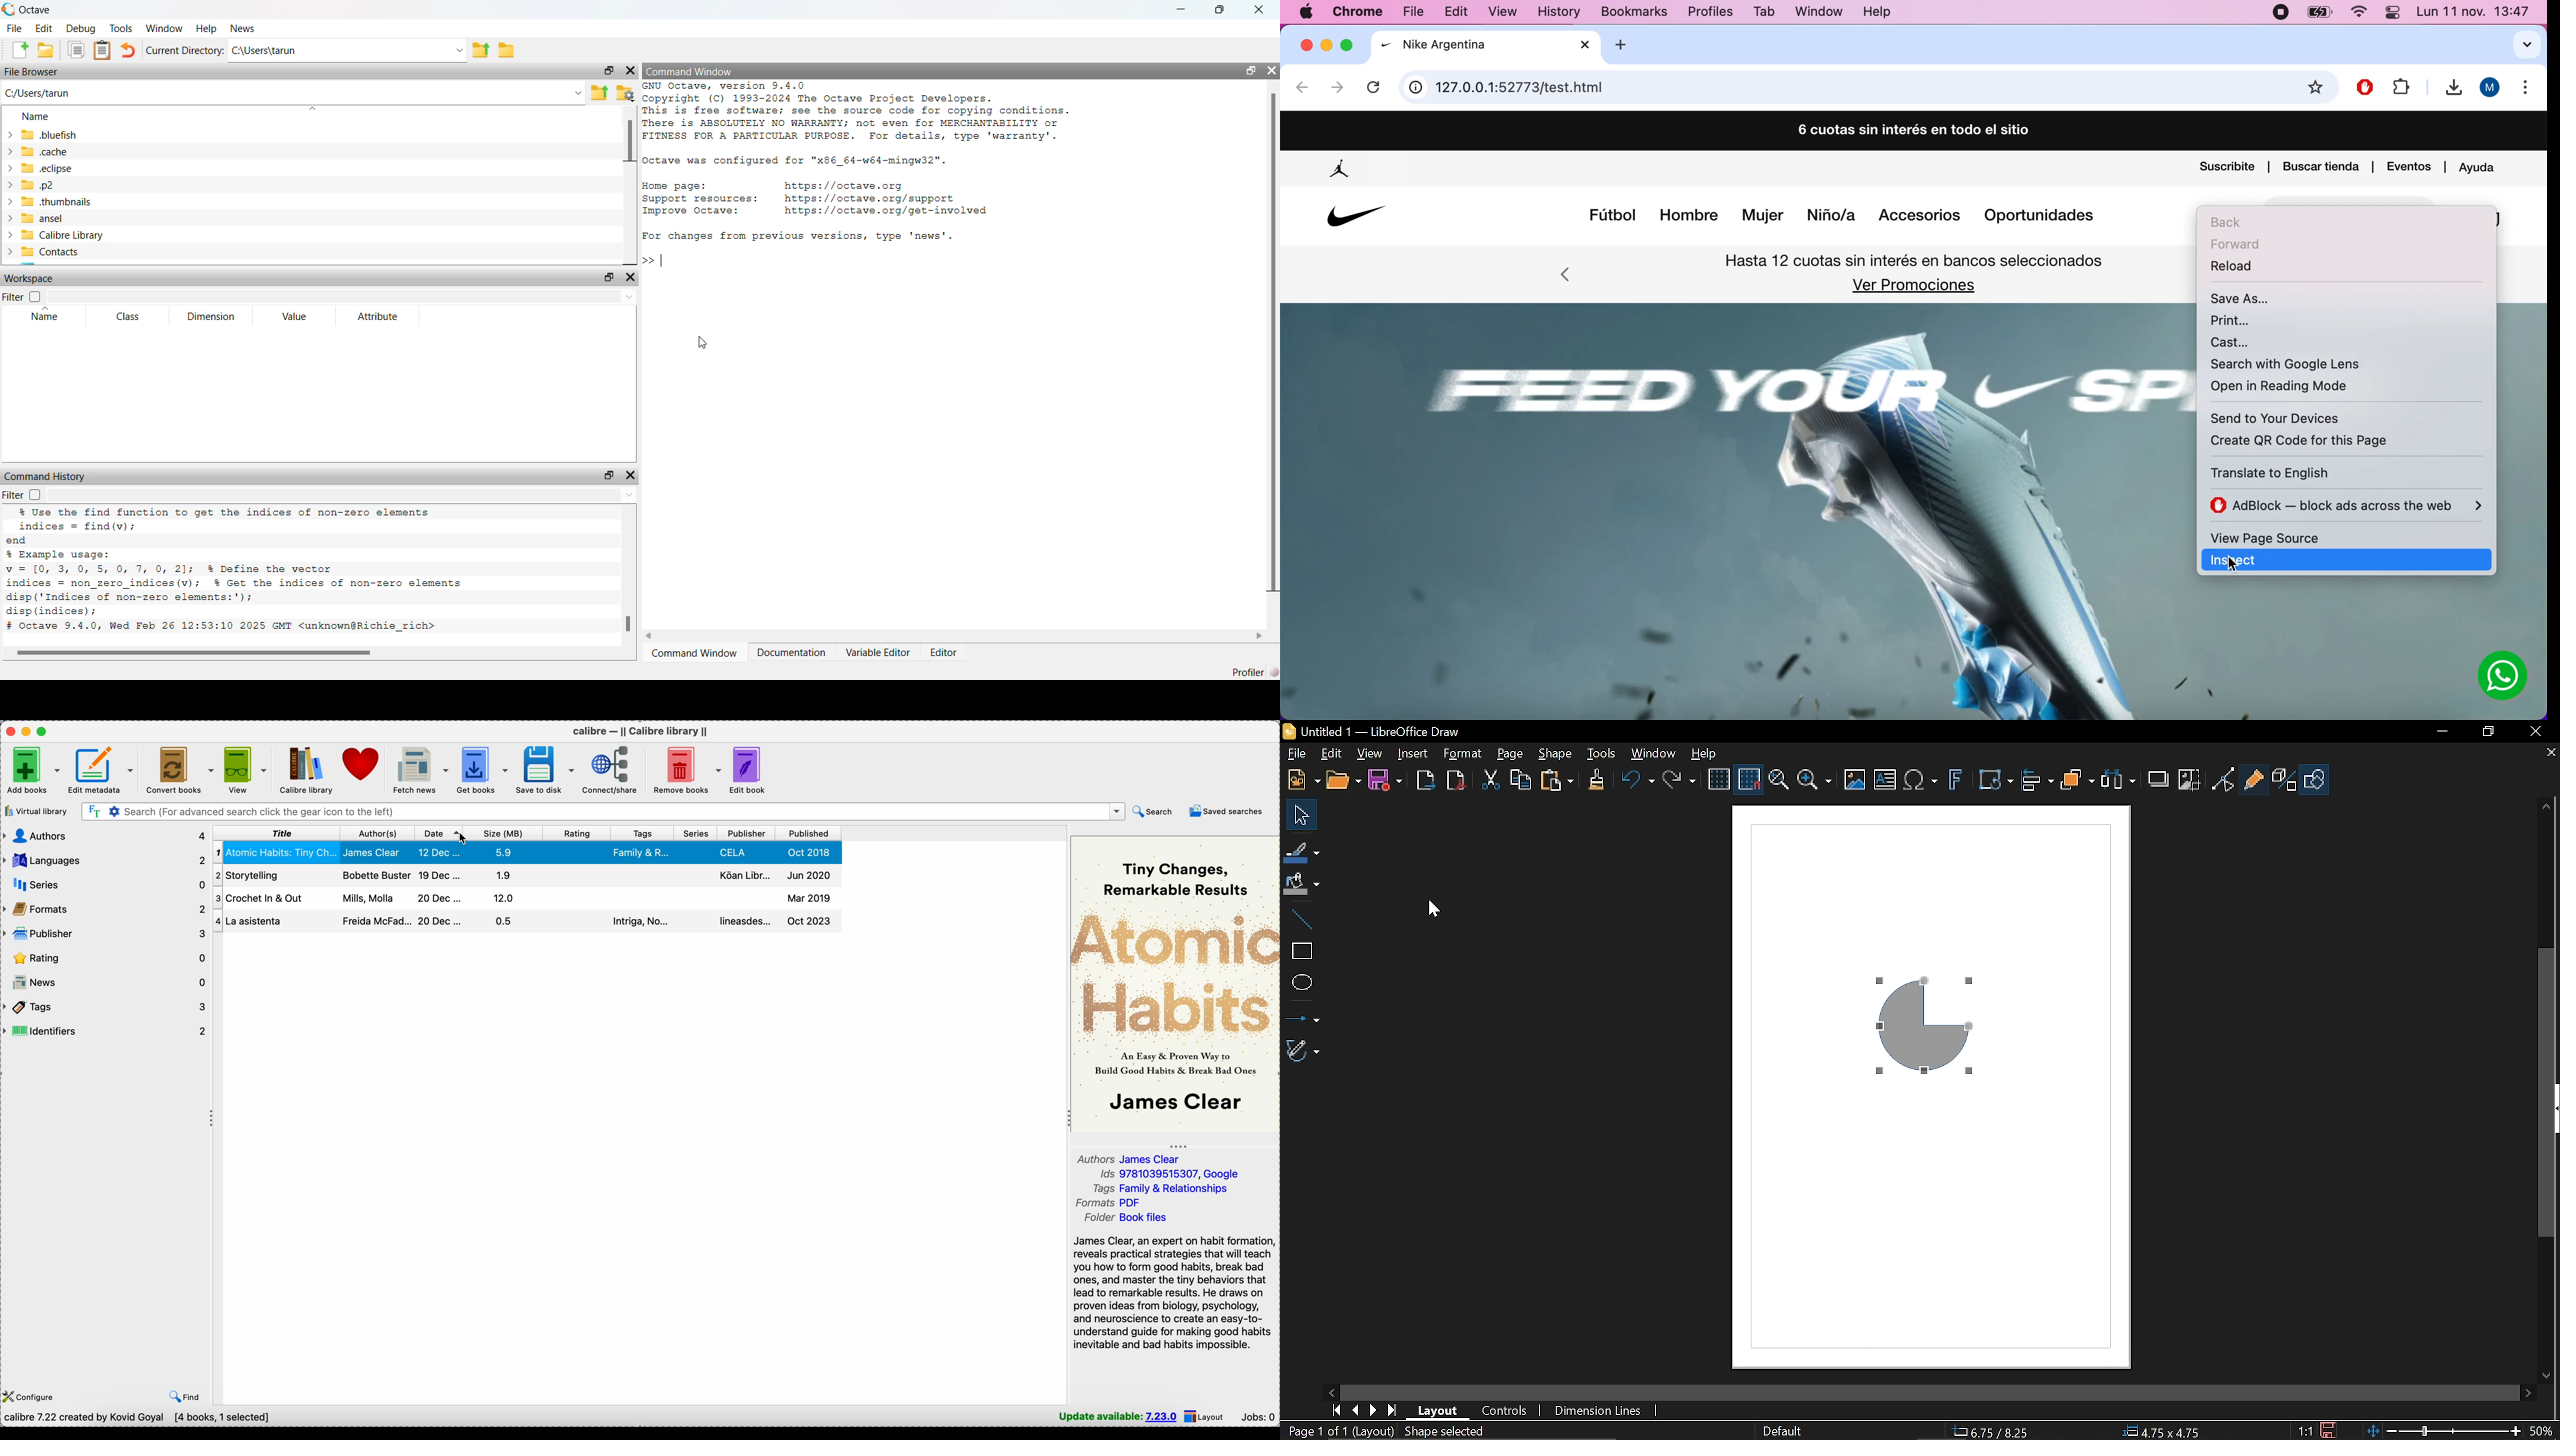 The image size is (2576, 1456). I want to click on Show draw functions, so click(2314, 779).